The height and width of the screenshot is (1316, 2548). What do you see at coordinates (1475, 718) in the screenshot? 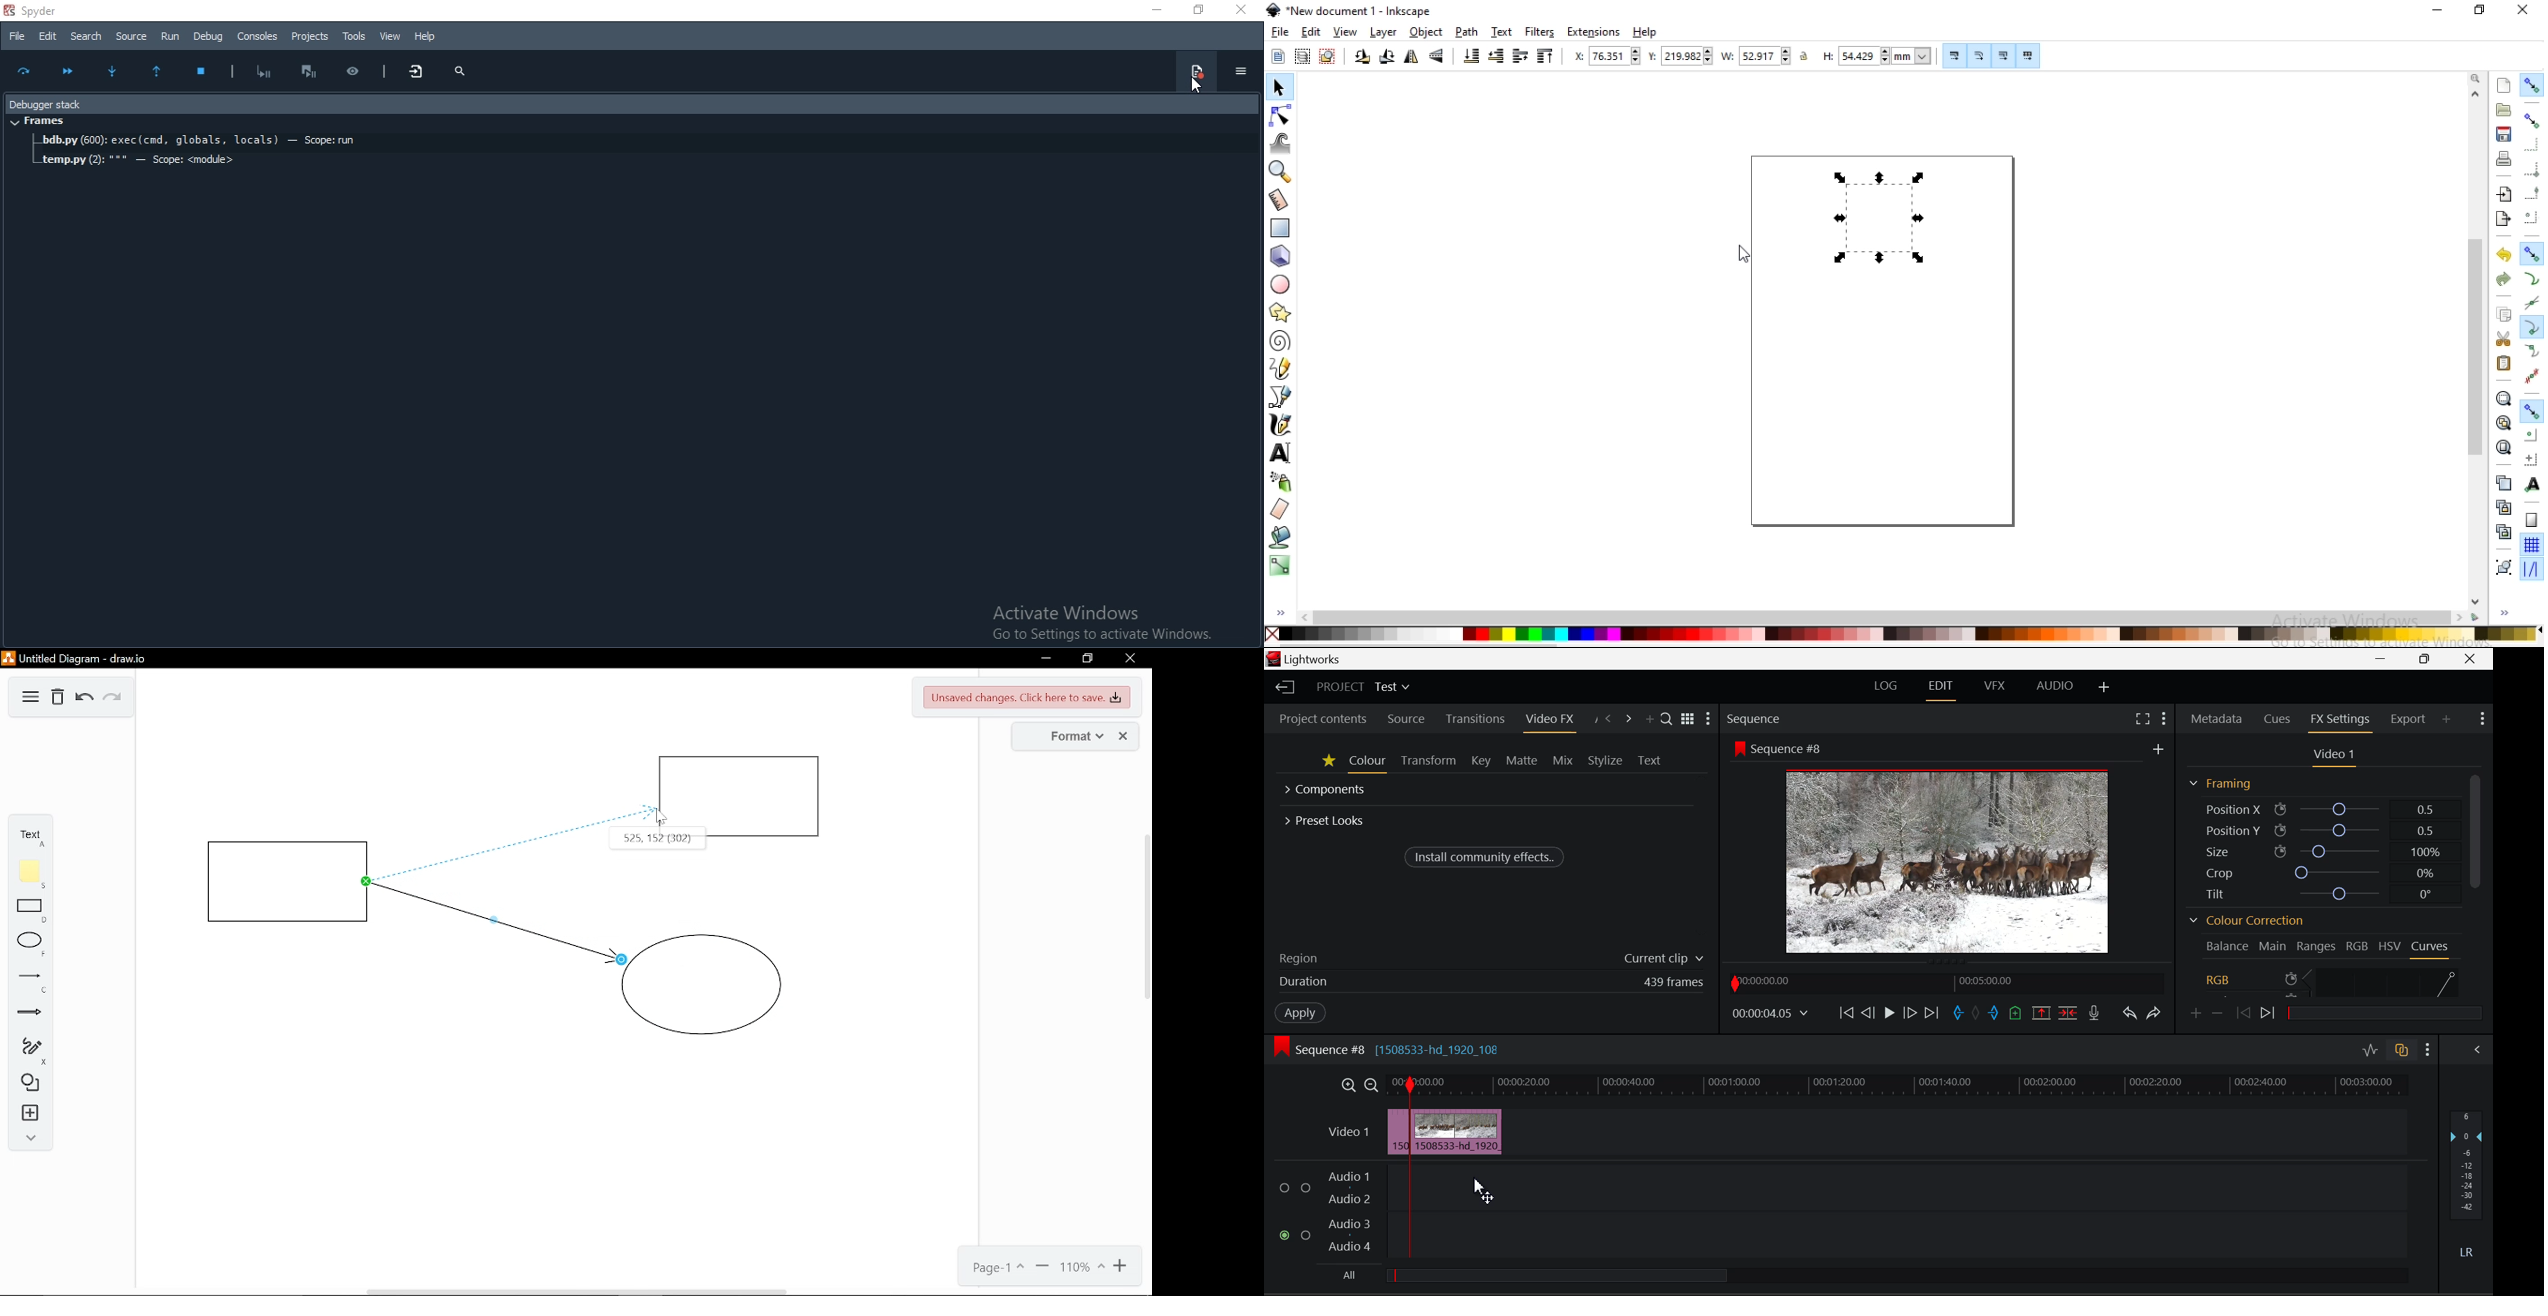
I see `Transitions` at bounding box center [1475, 718].